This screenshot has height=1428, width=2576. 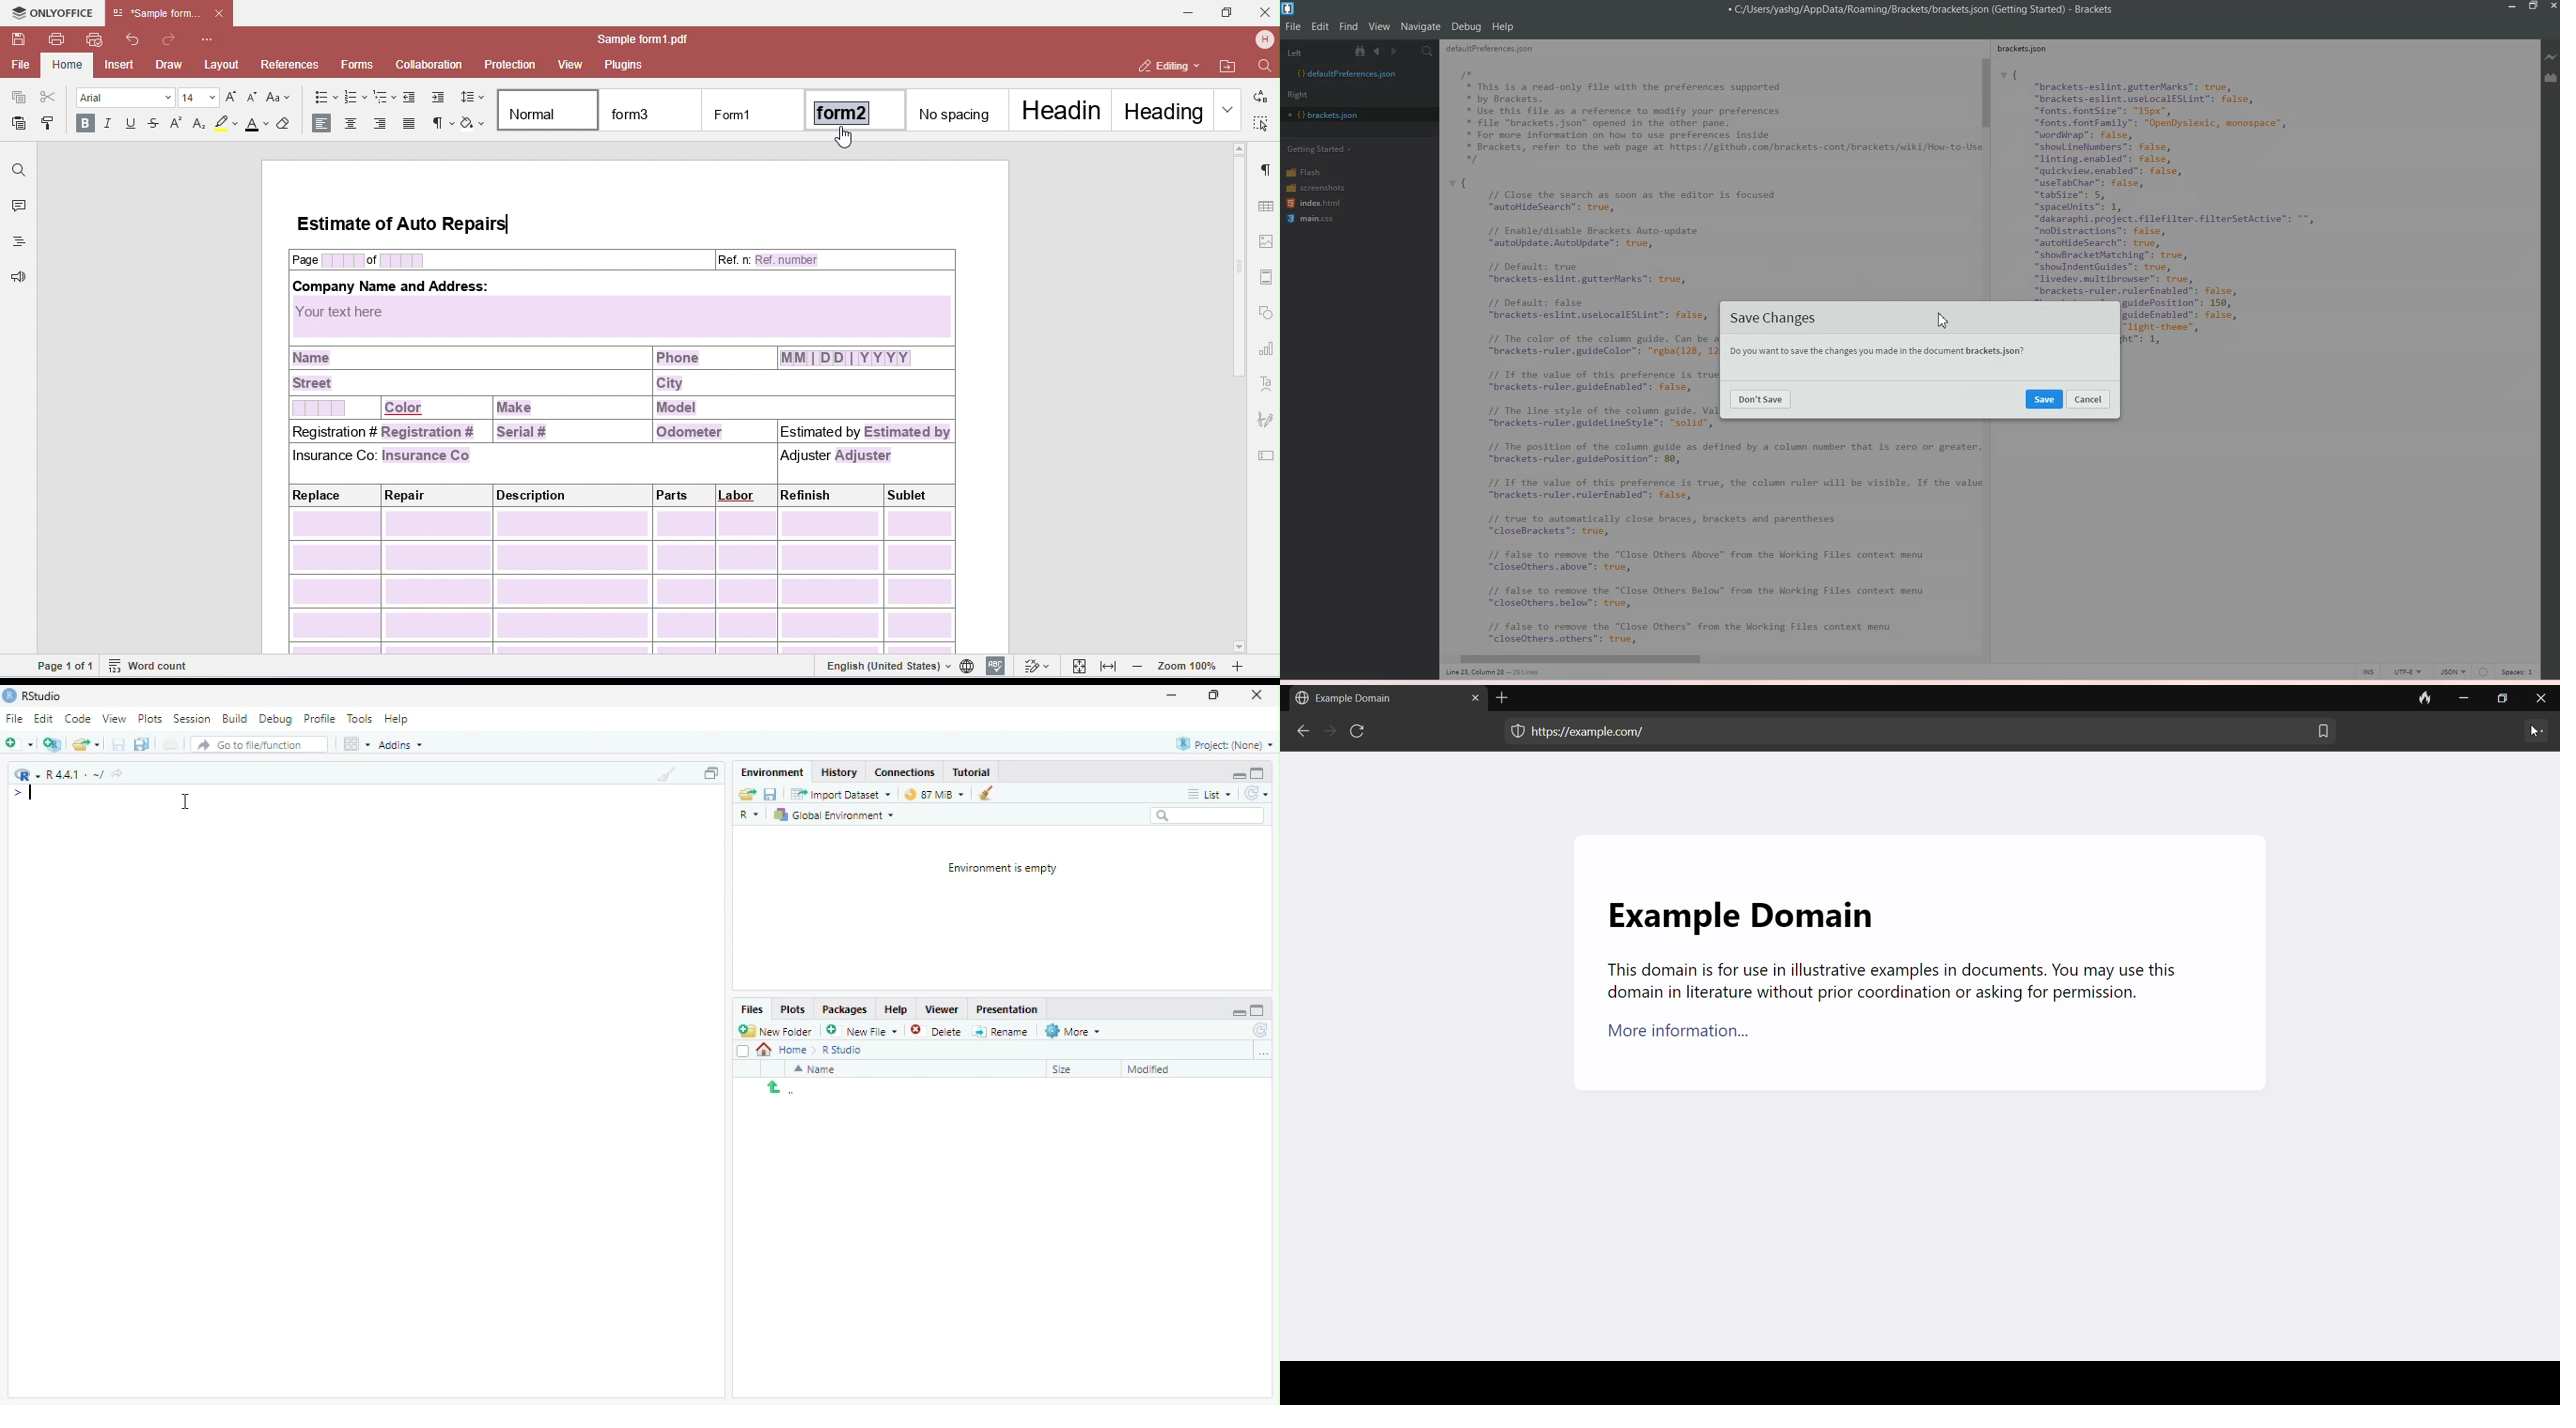 I want to click on Packages, so click(x=845, y=1010).